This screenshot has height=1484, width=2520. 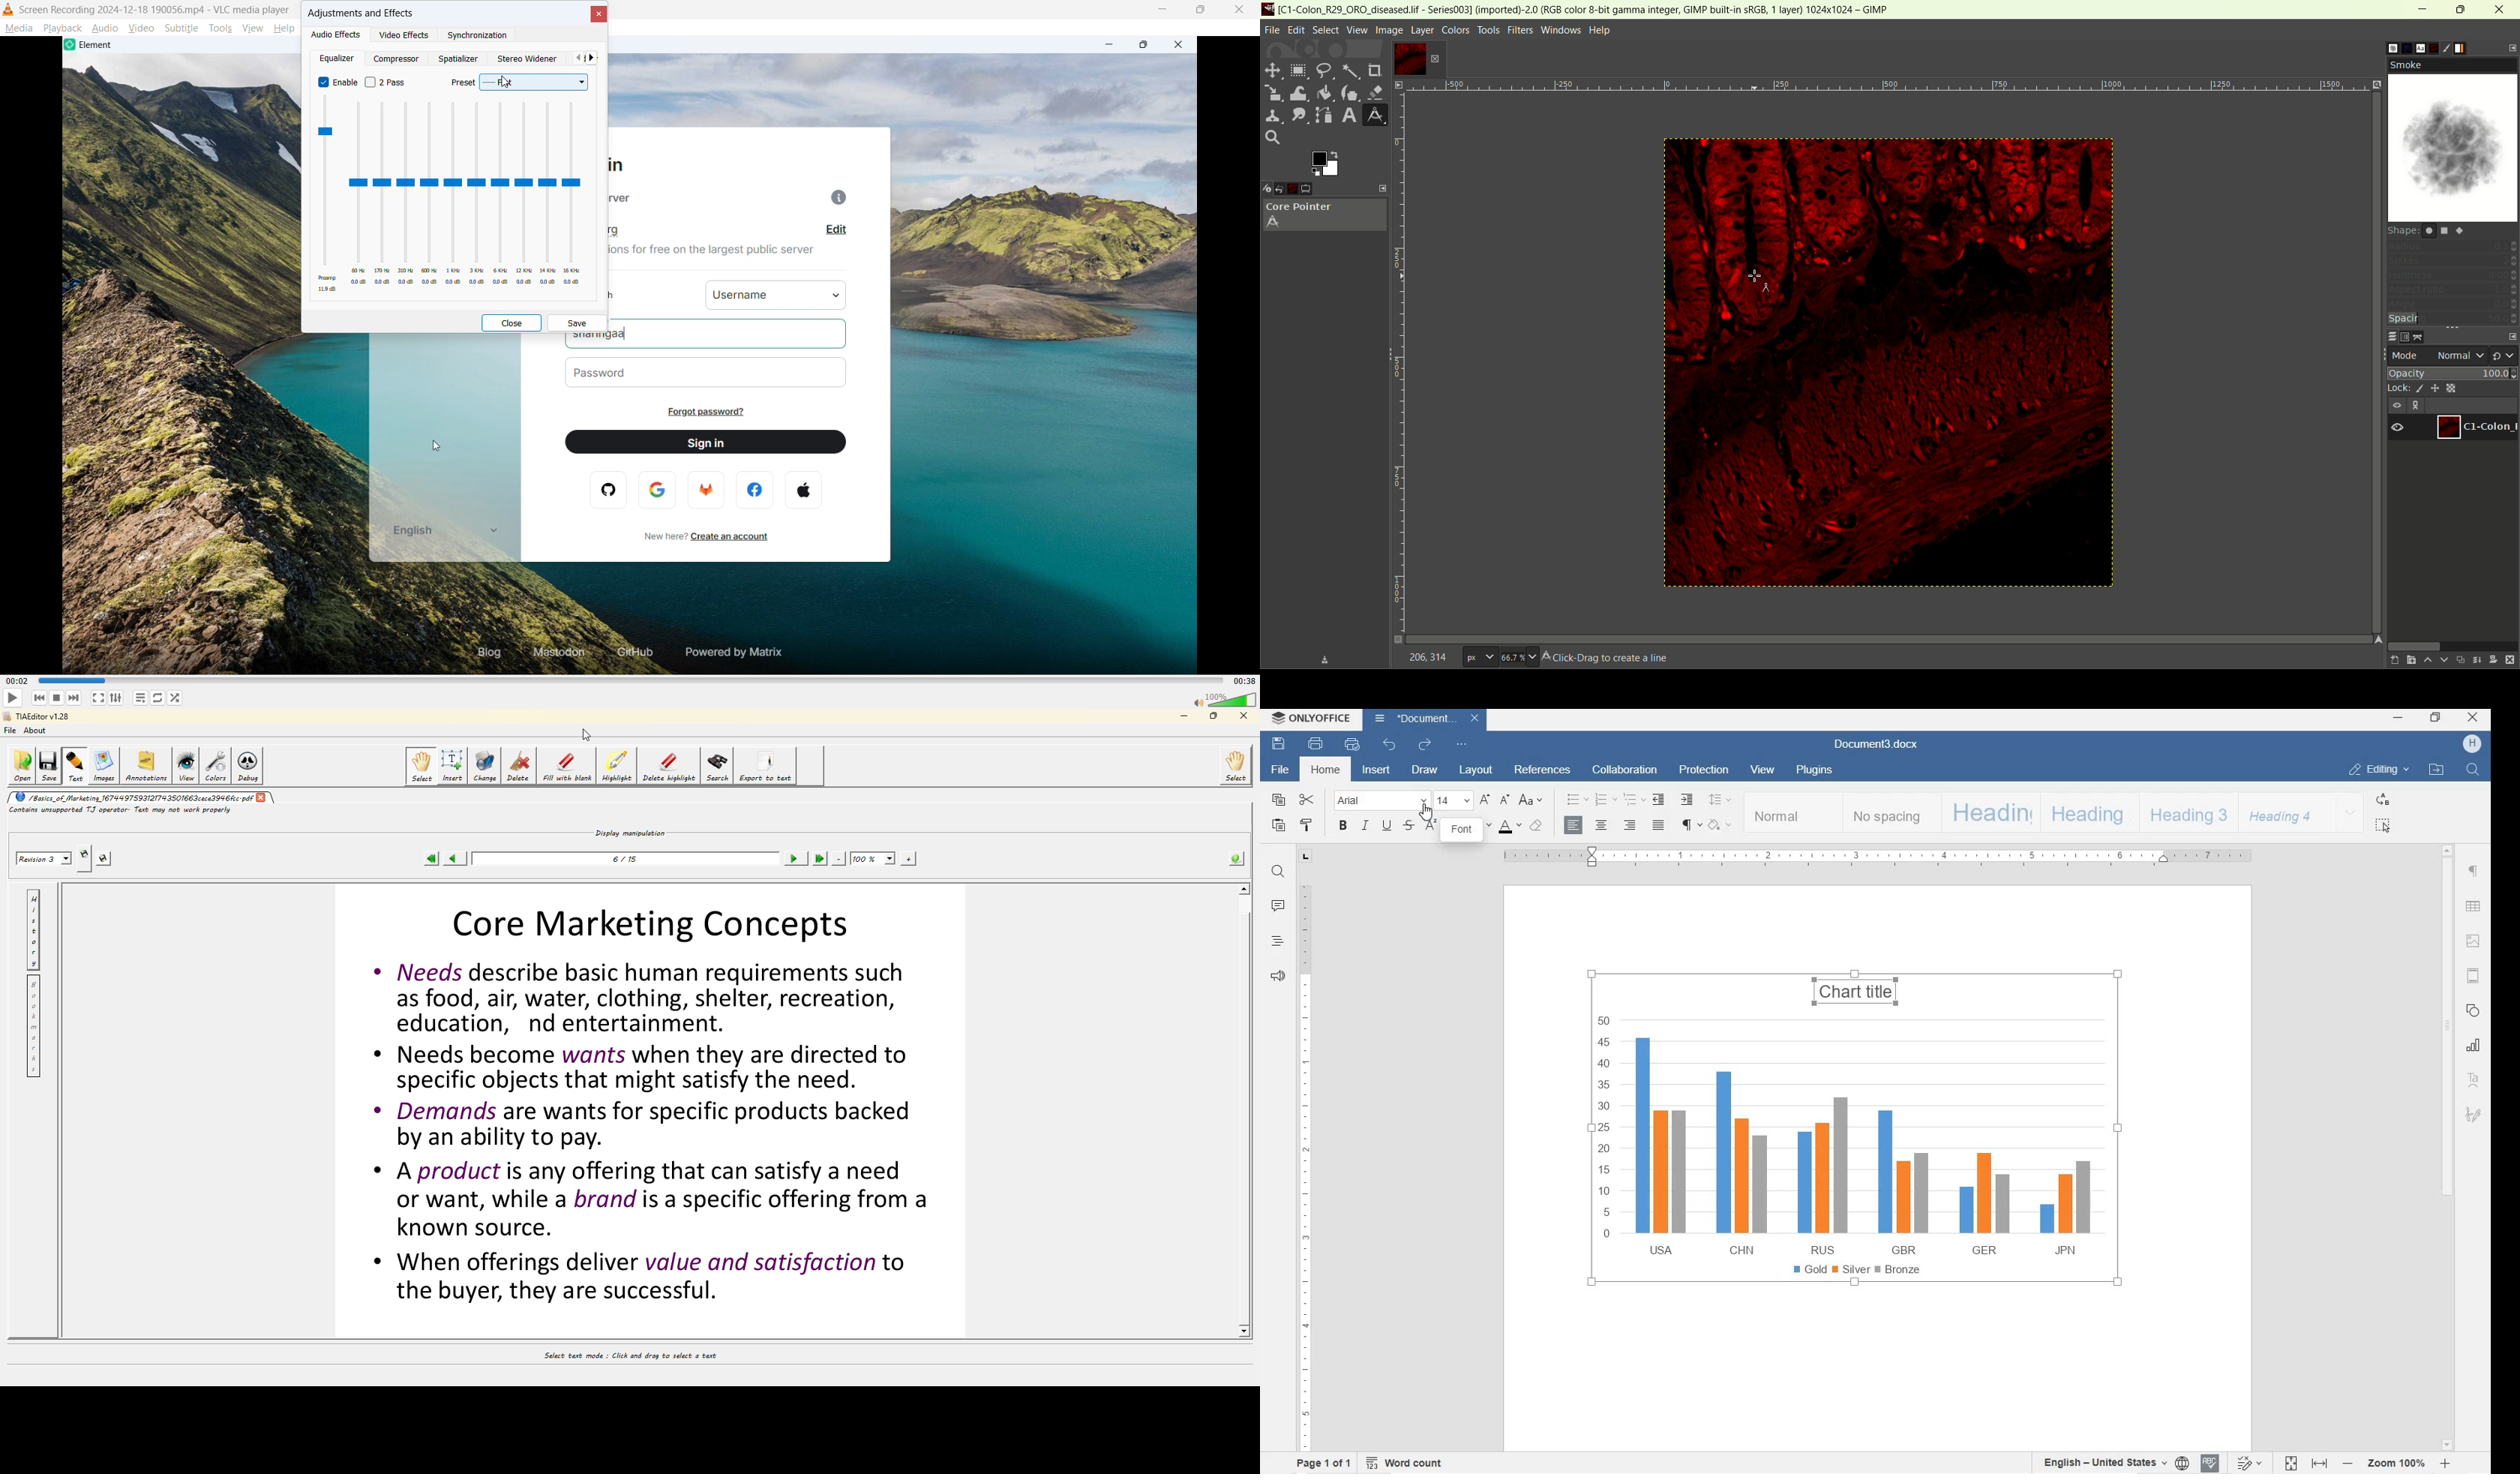 I want to click on Adjust 500 Hertz , so click(x=430, y=195).